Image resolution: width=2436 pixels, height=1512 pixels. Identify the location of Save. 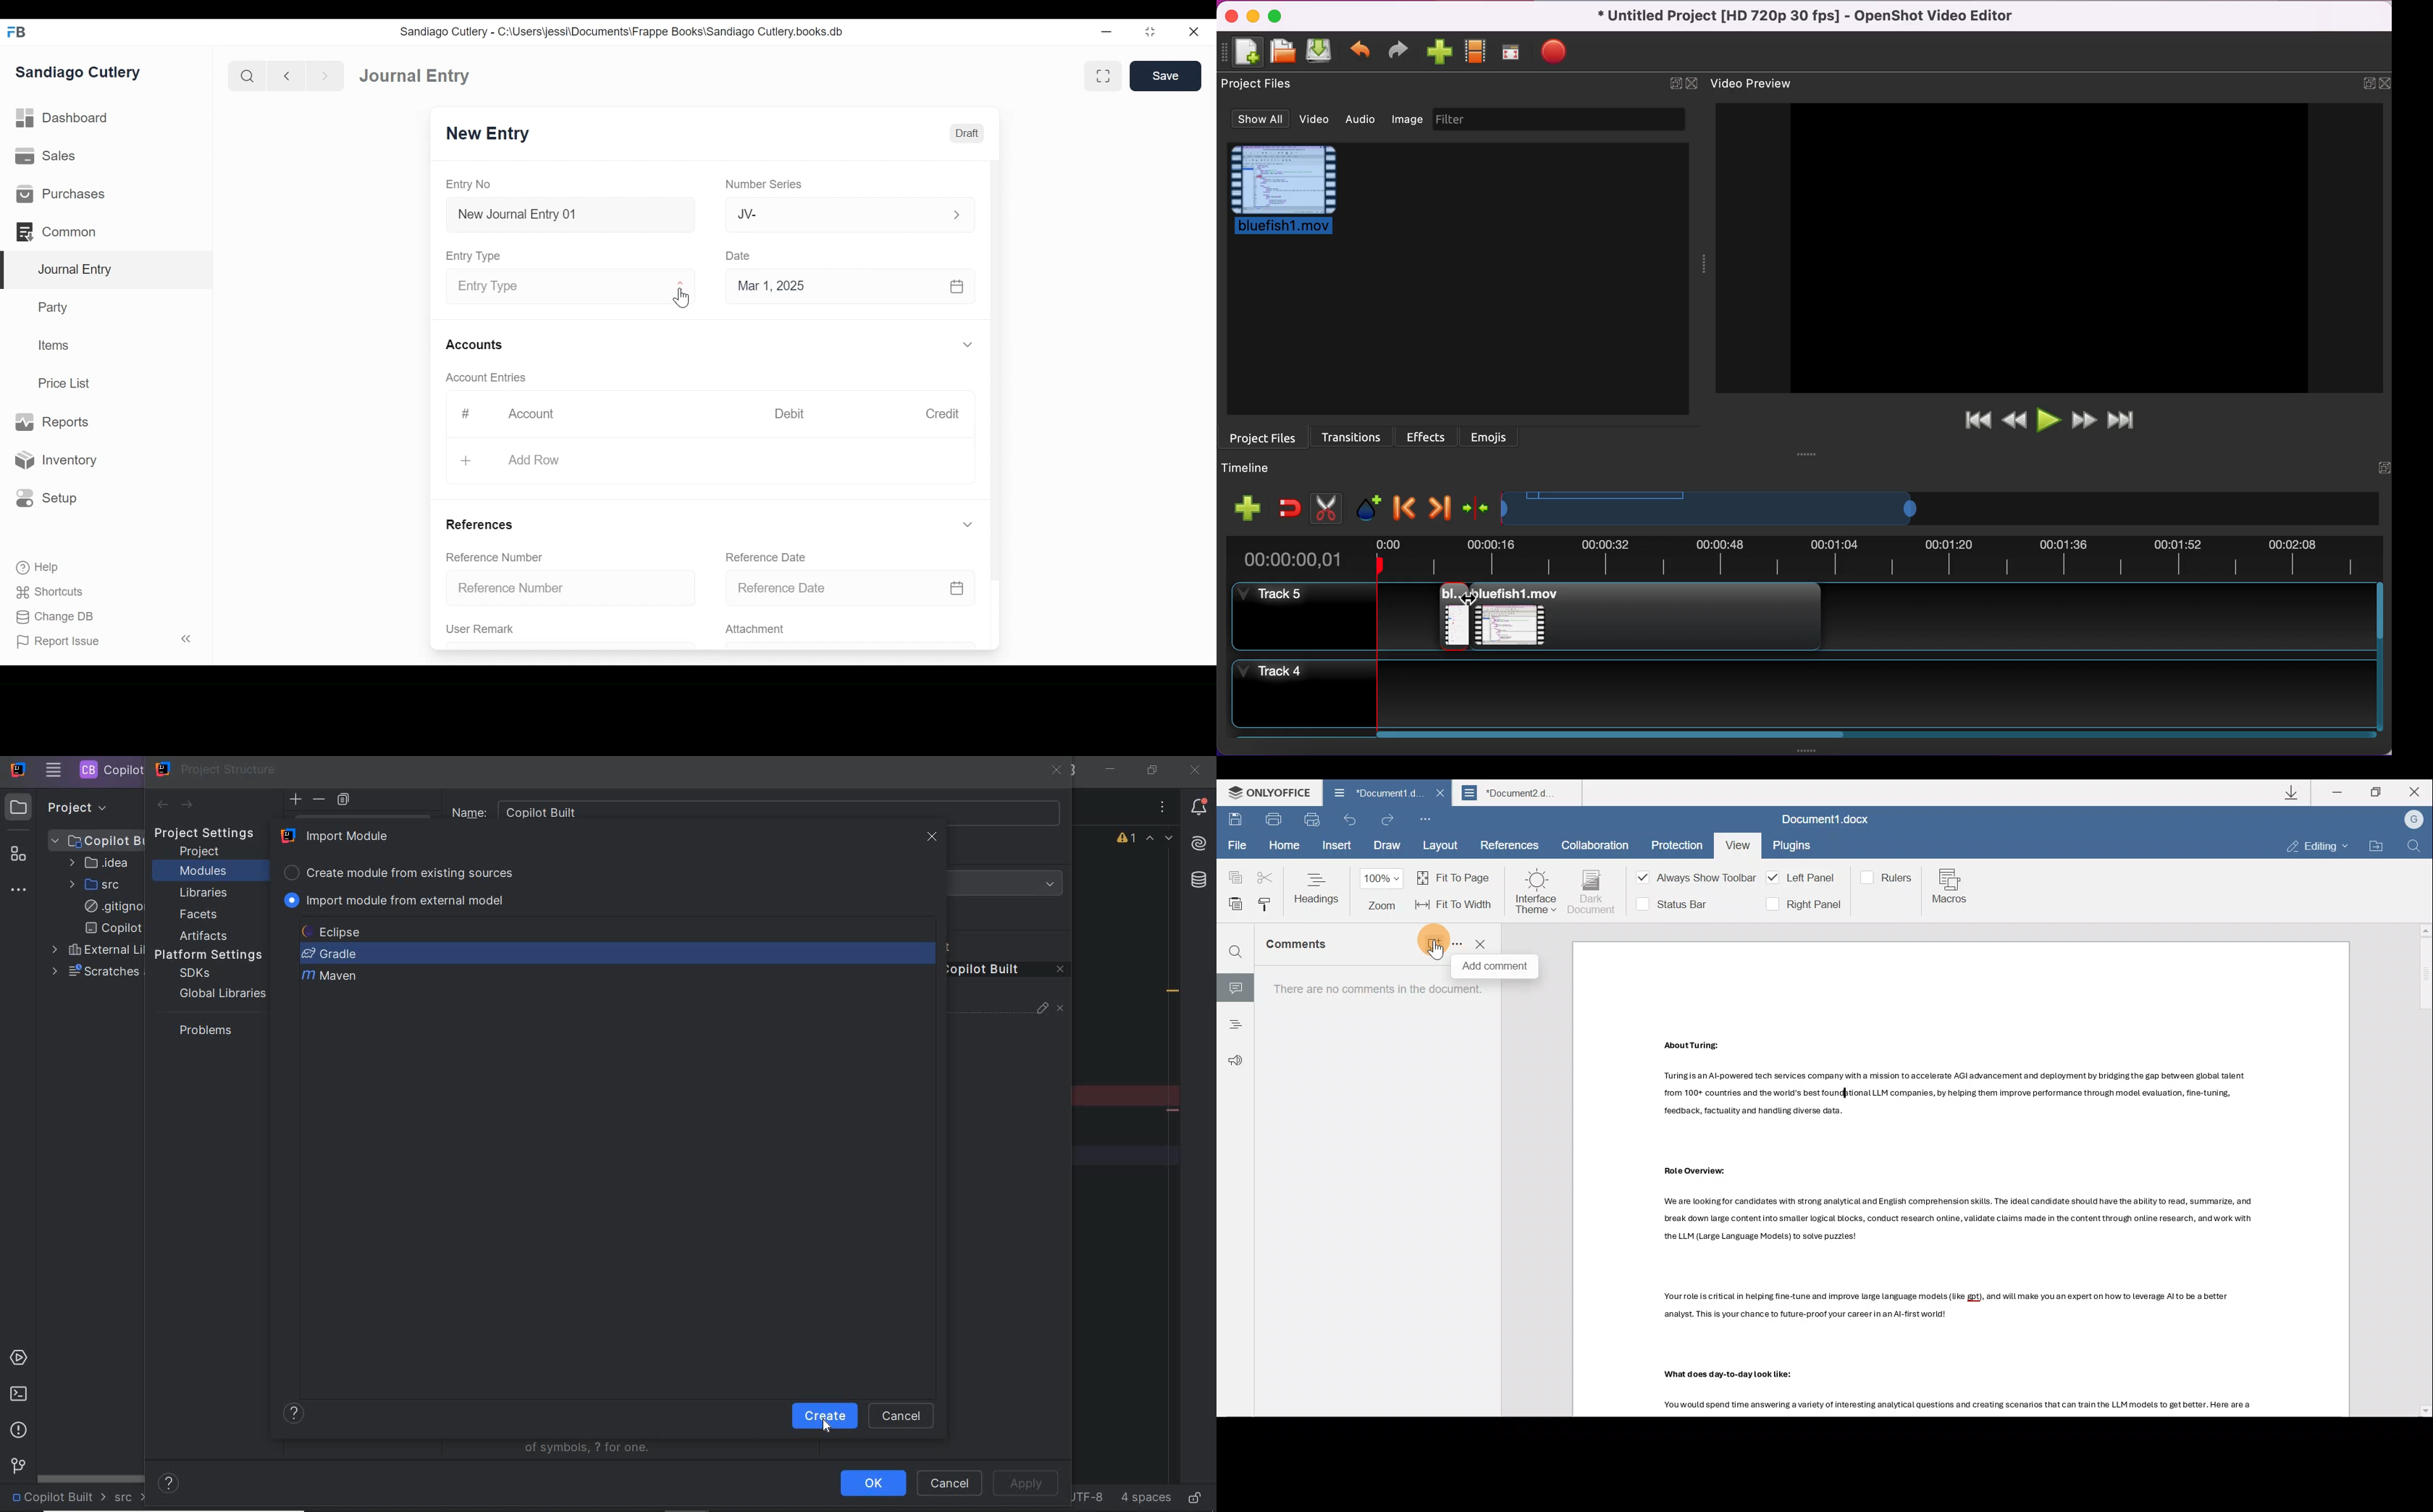
(1166, 75).